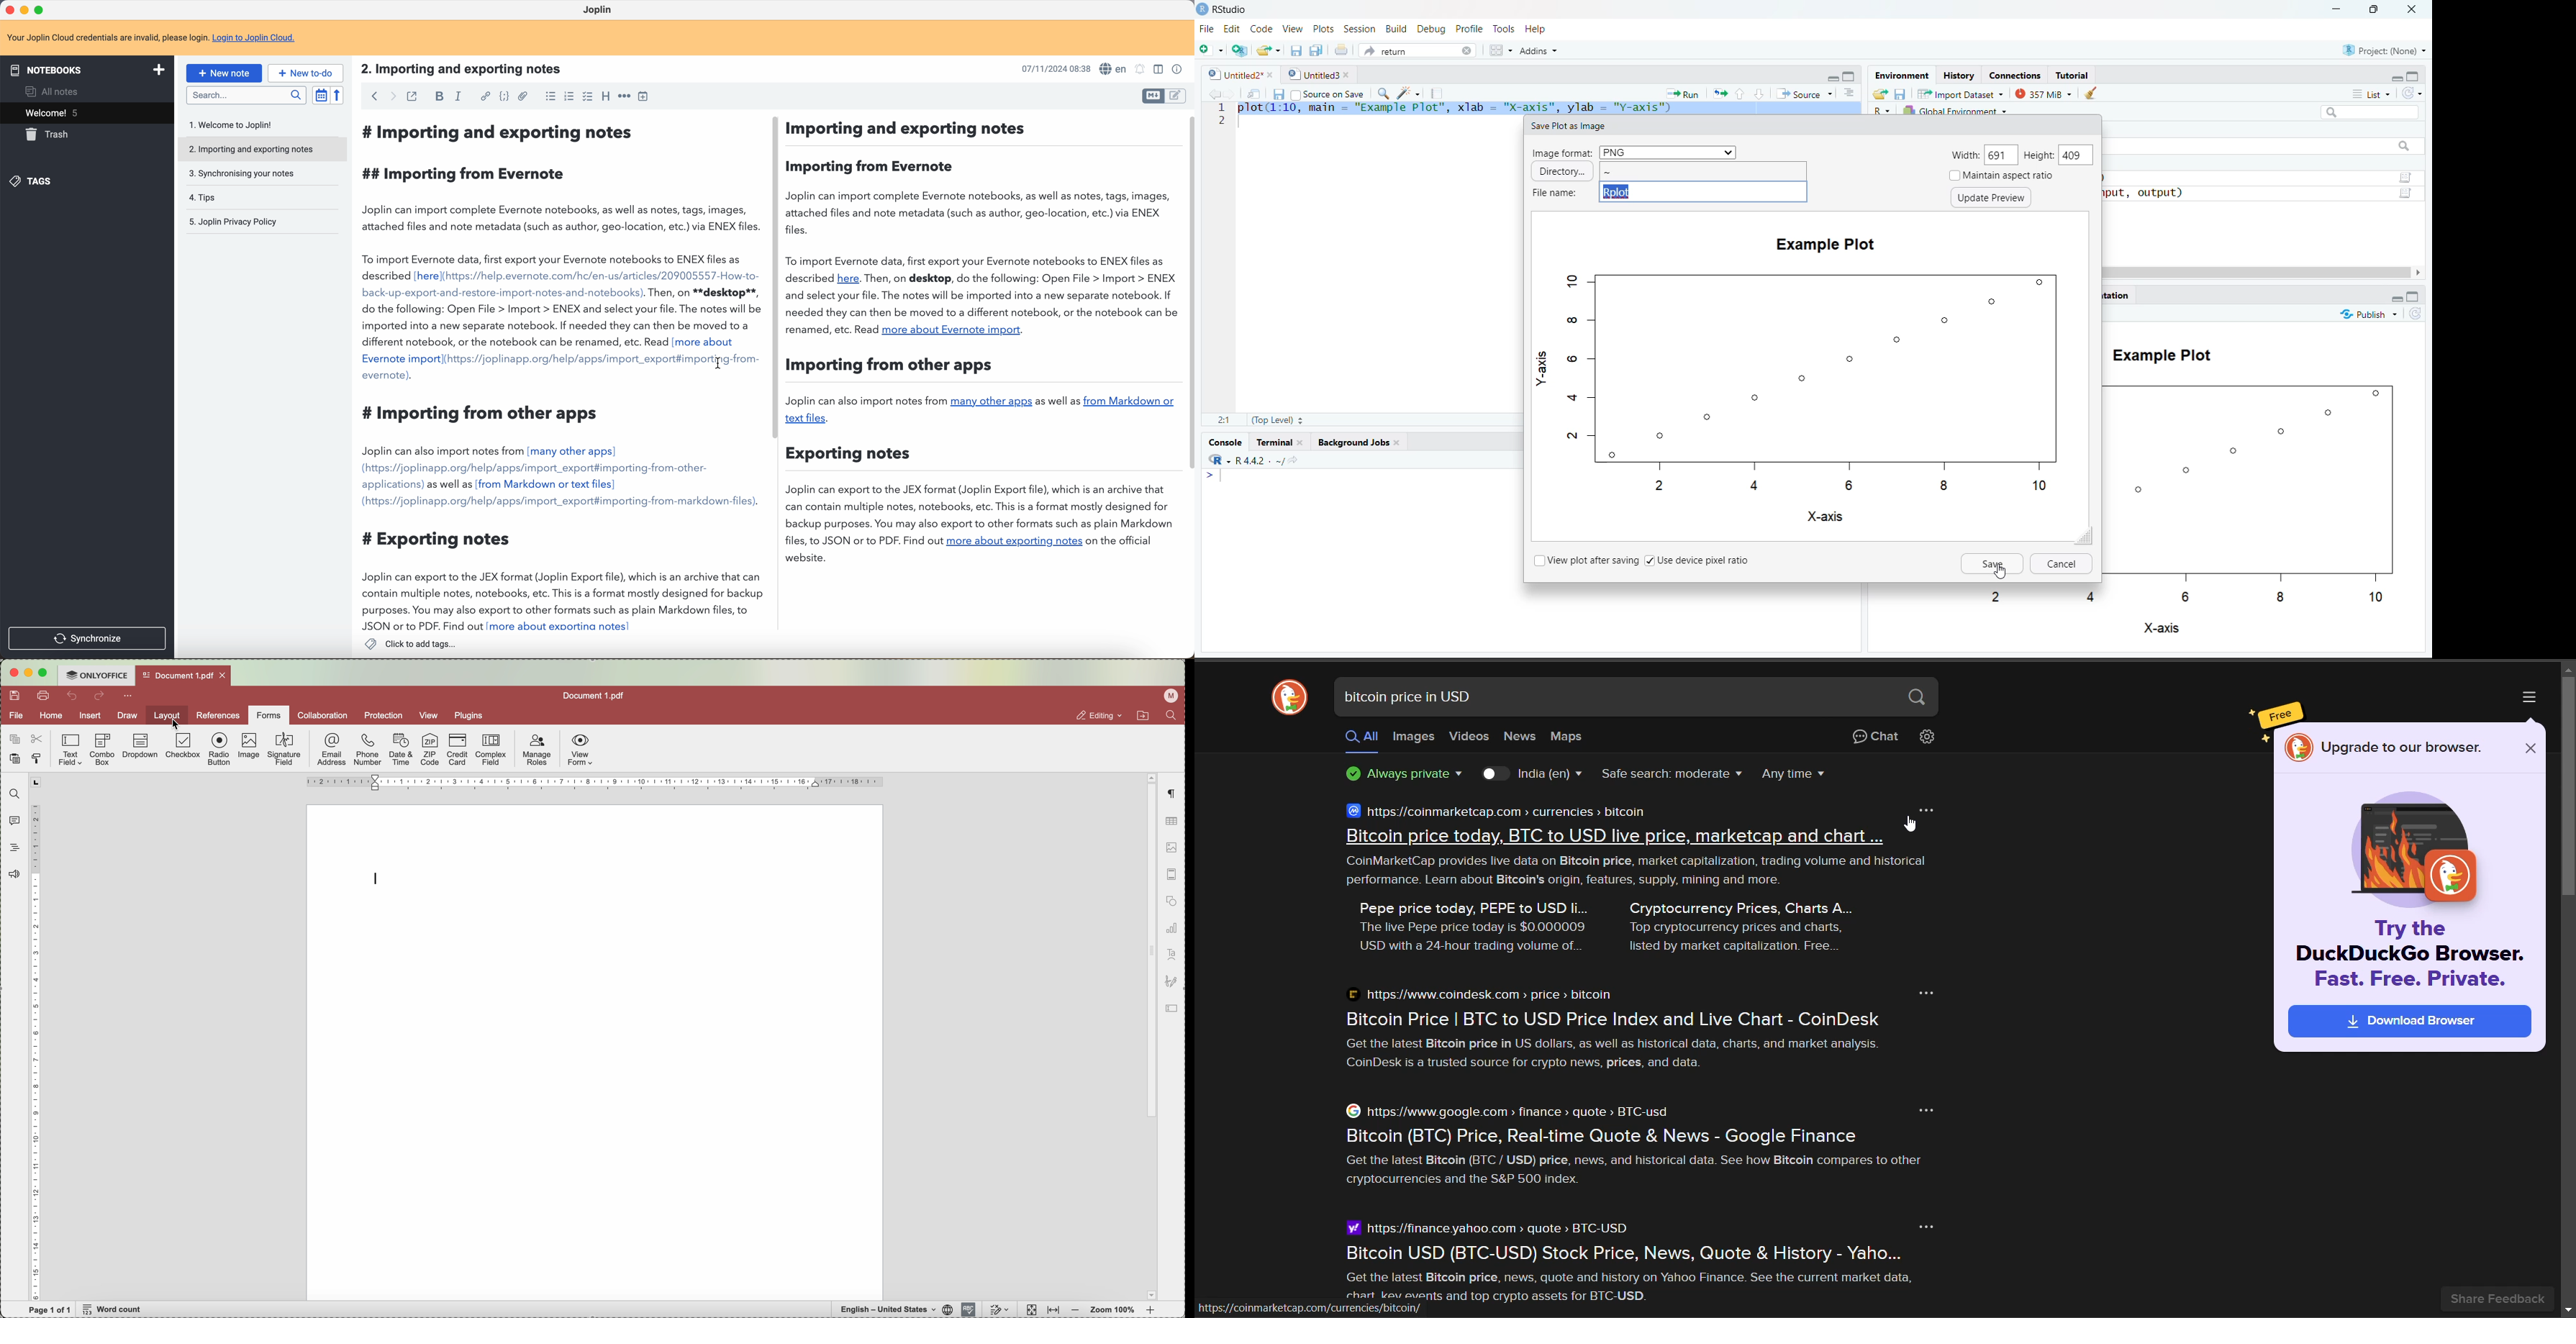  I want to click on Maximize/Restore, so click(2377, 11).